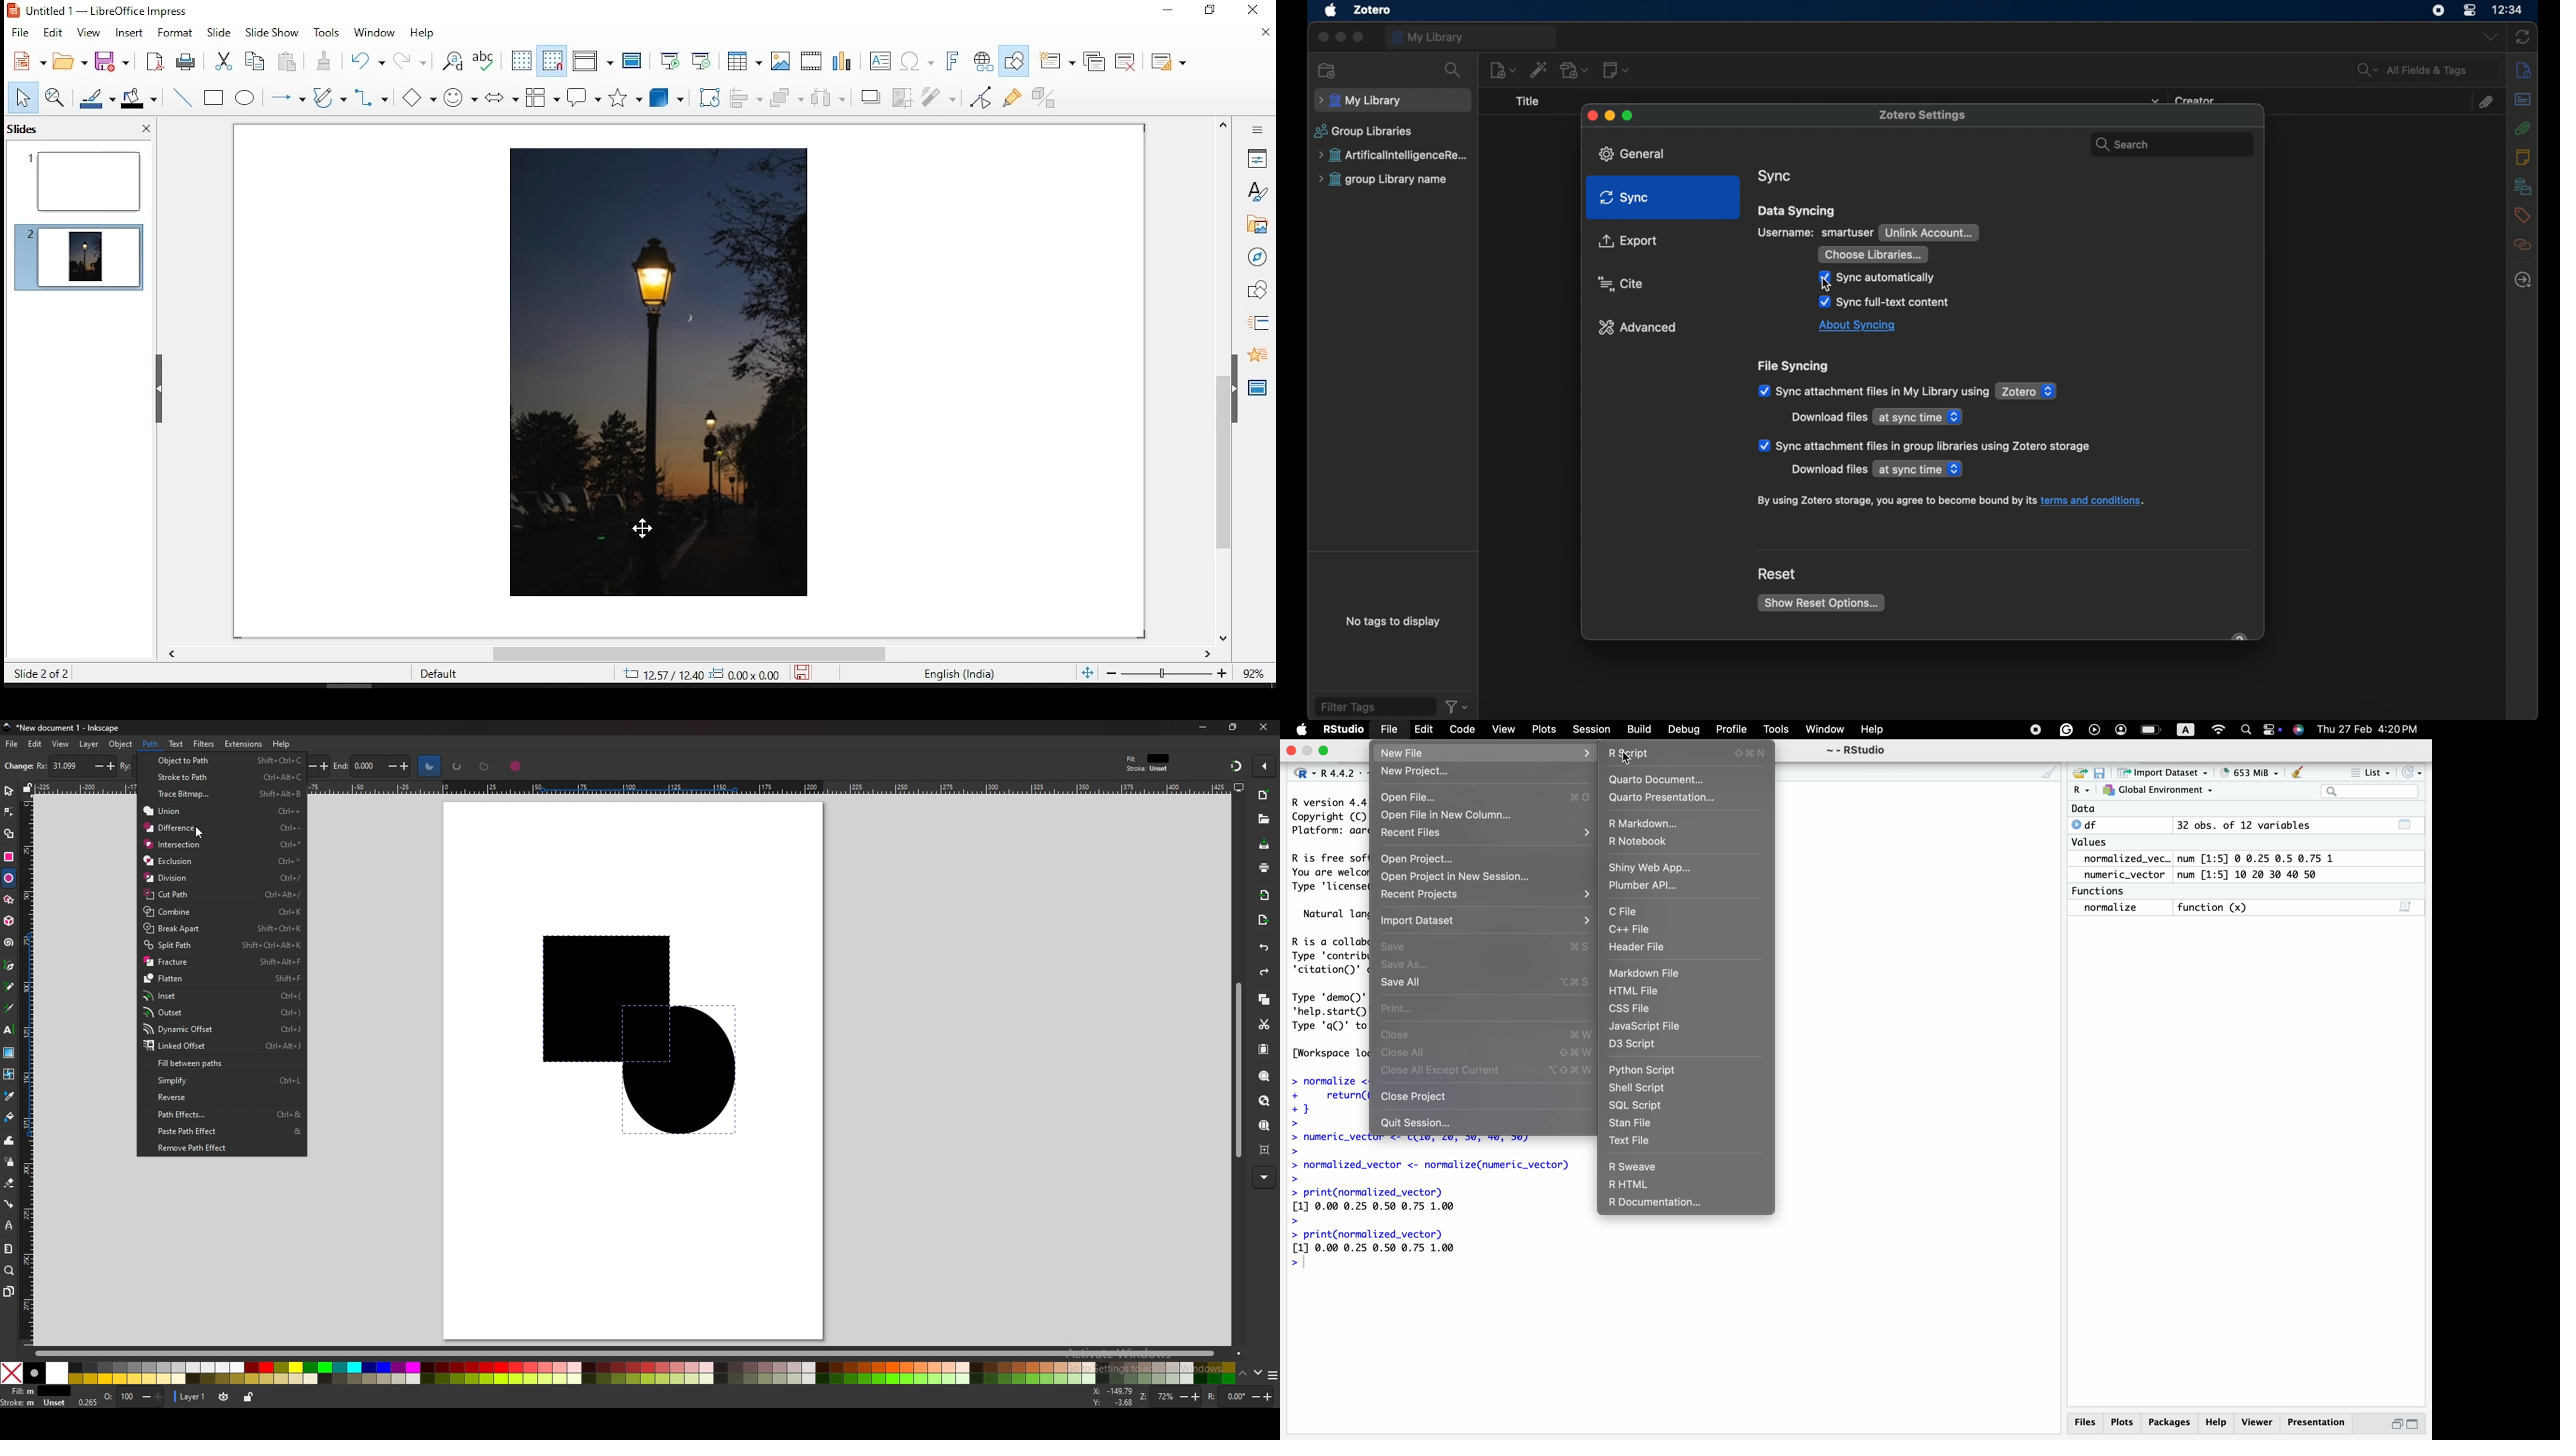  I want to click on Text File, so click(1631, 1142).